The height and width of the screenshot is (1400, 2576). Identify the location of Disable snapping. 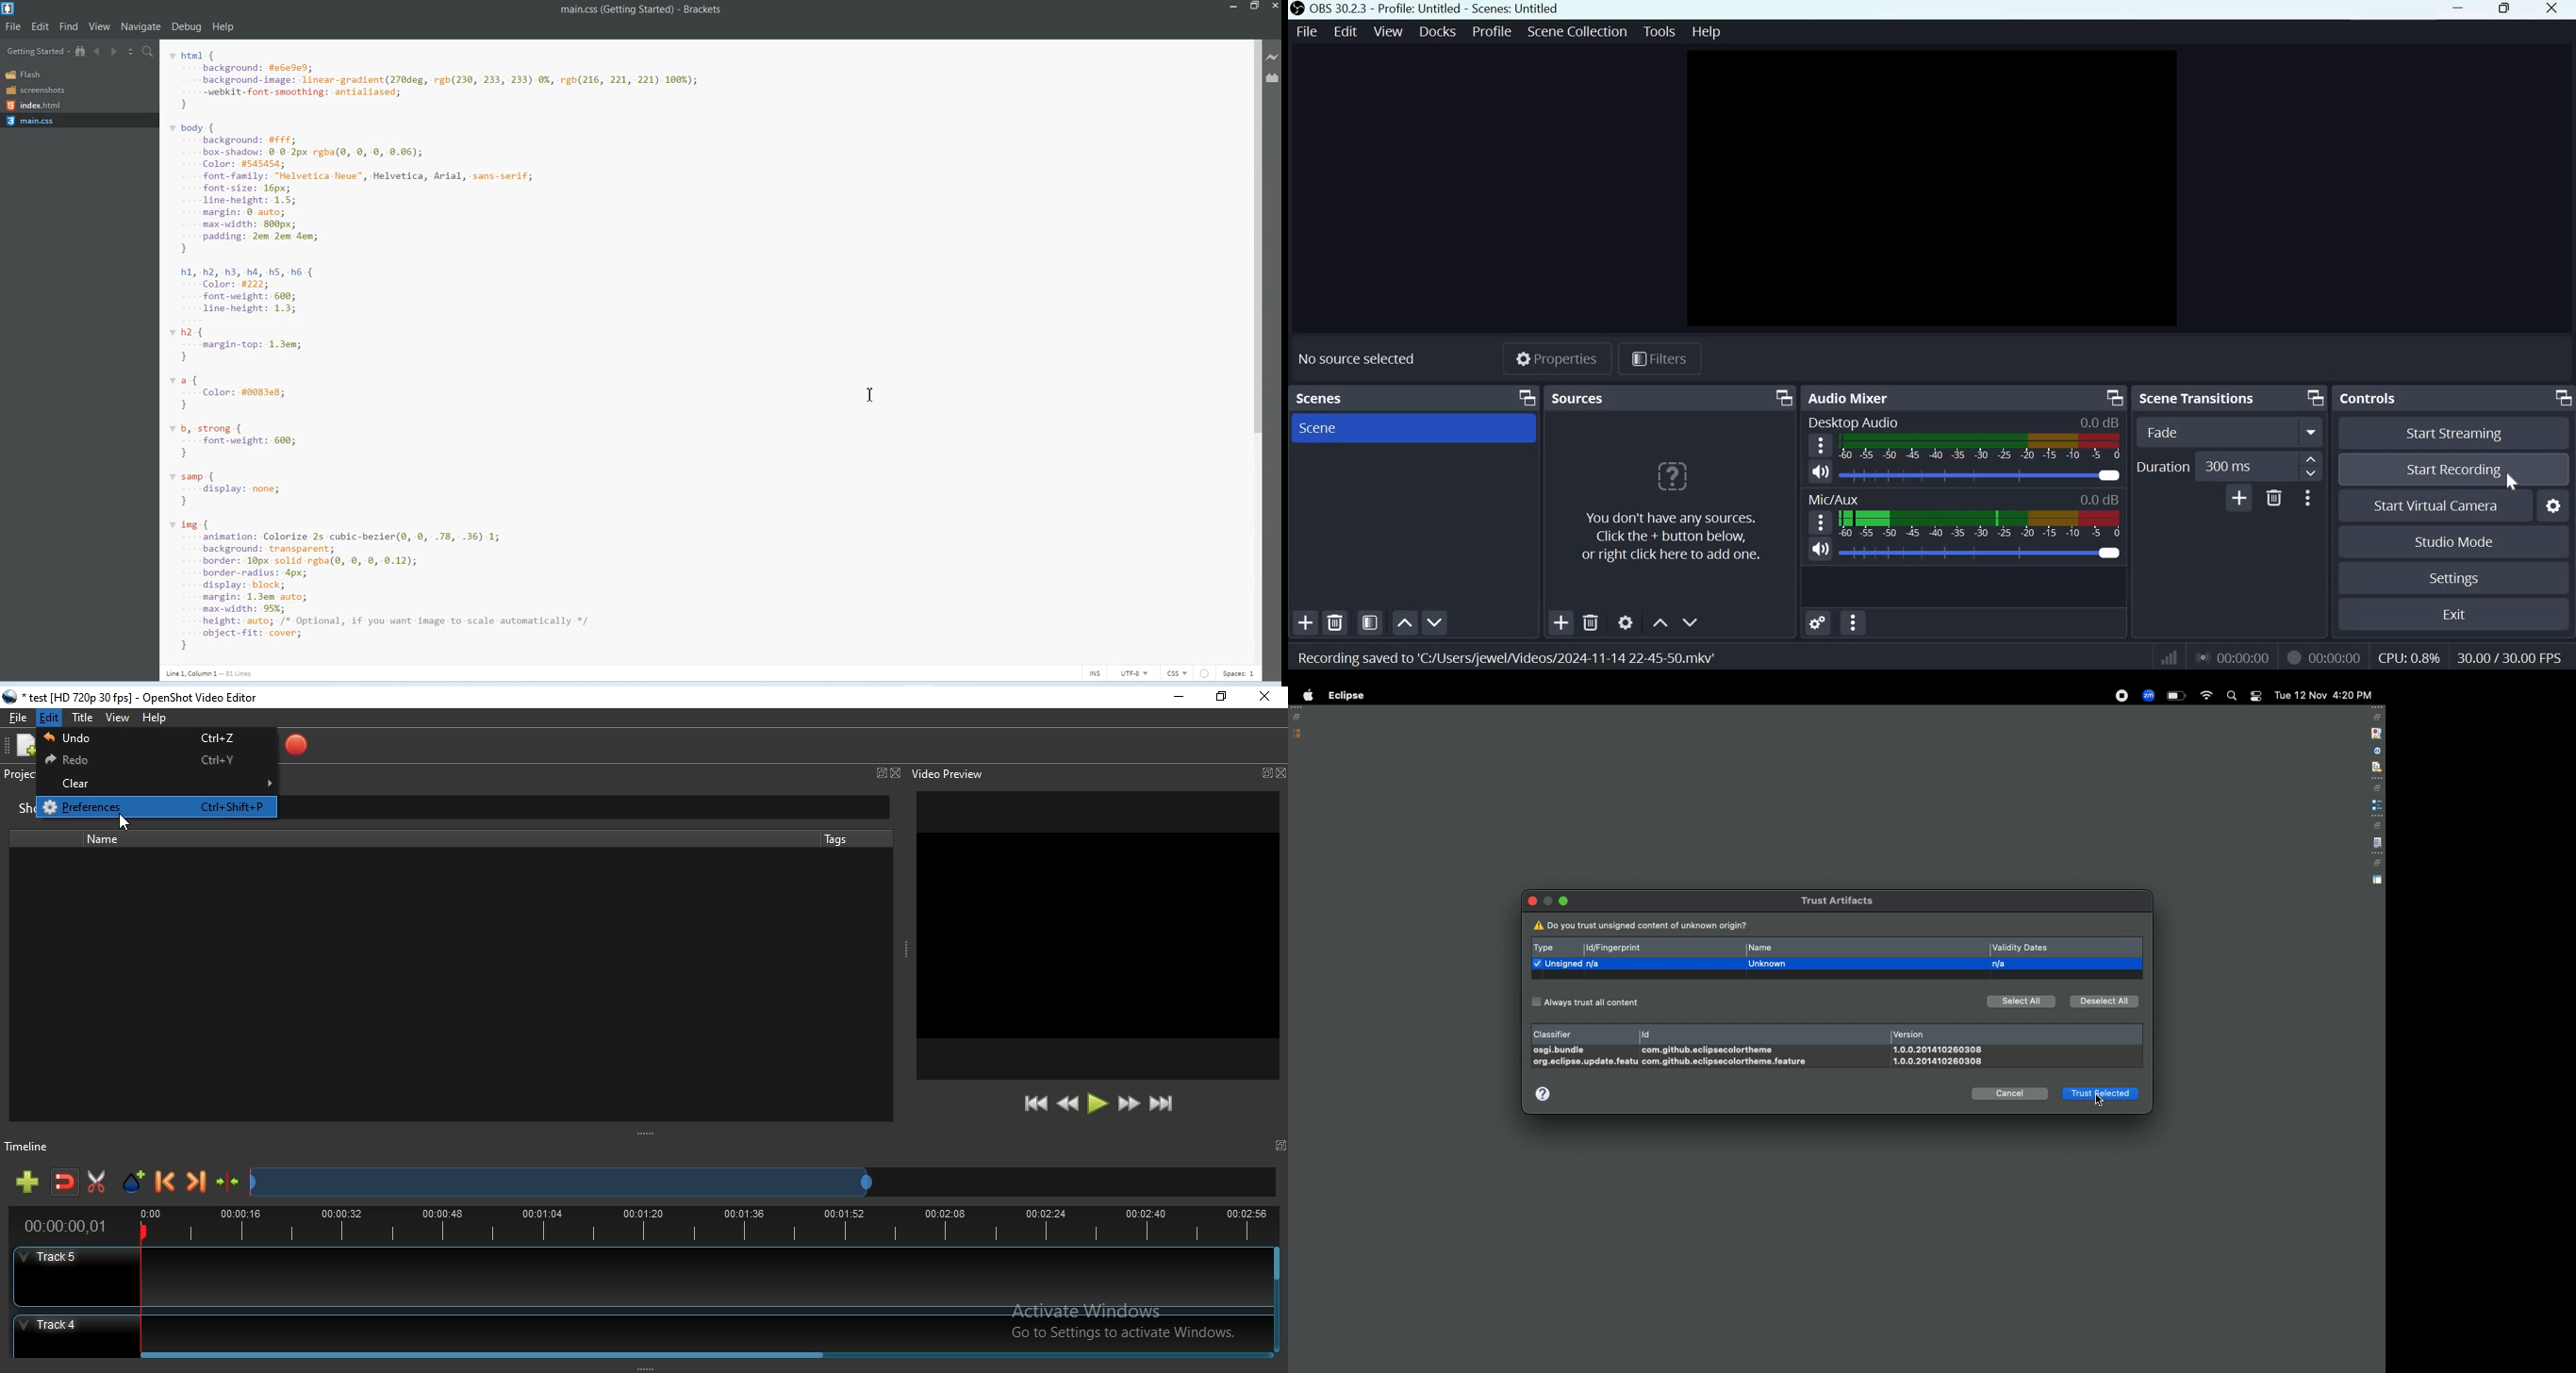
(65, 1183).